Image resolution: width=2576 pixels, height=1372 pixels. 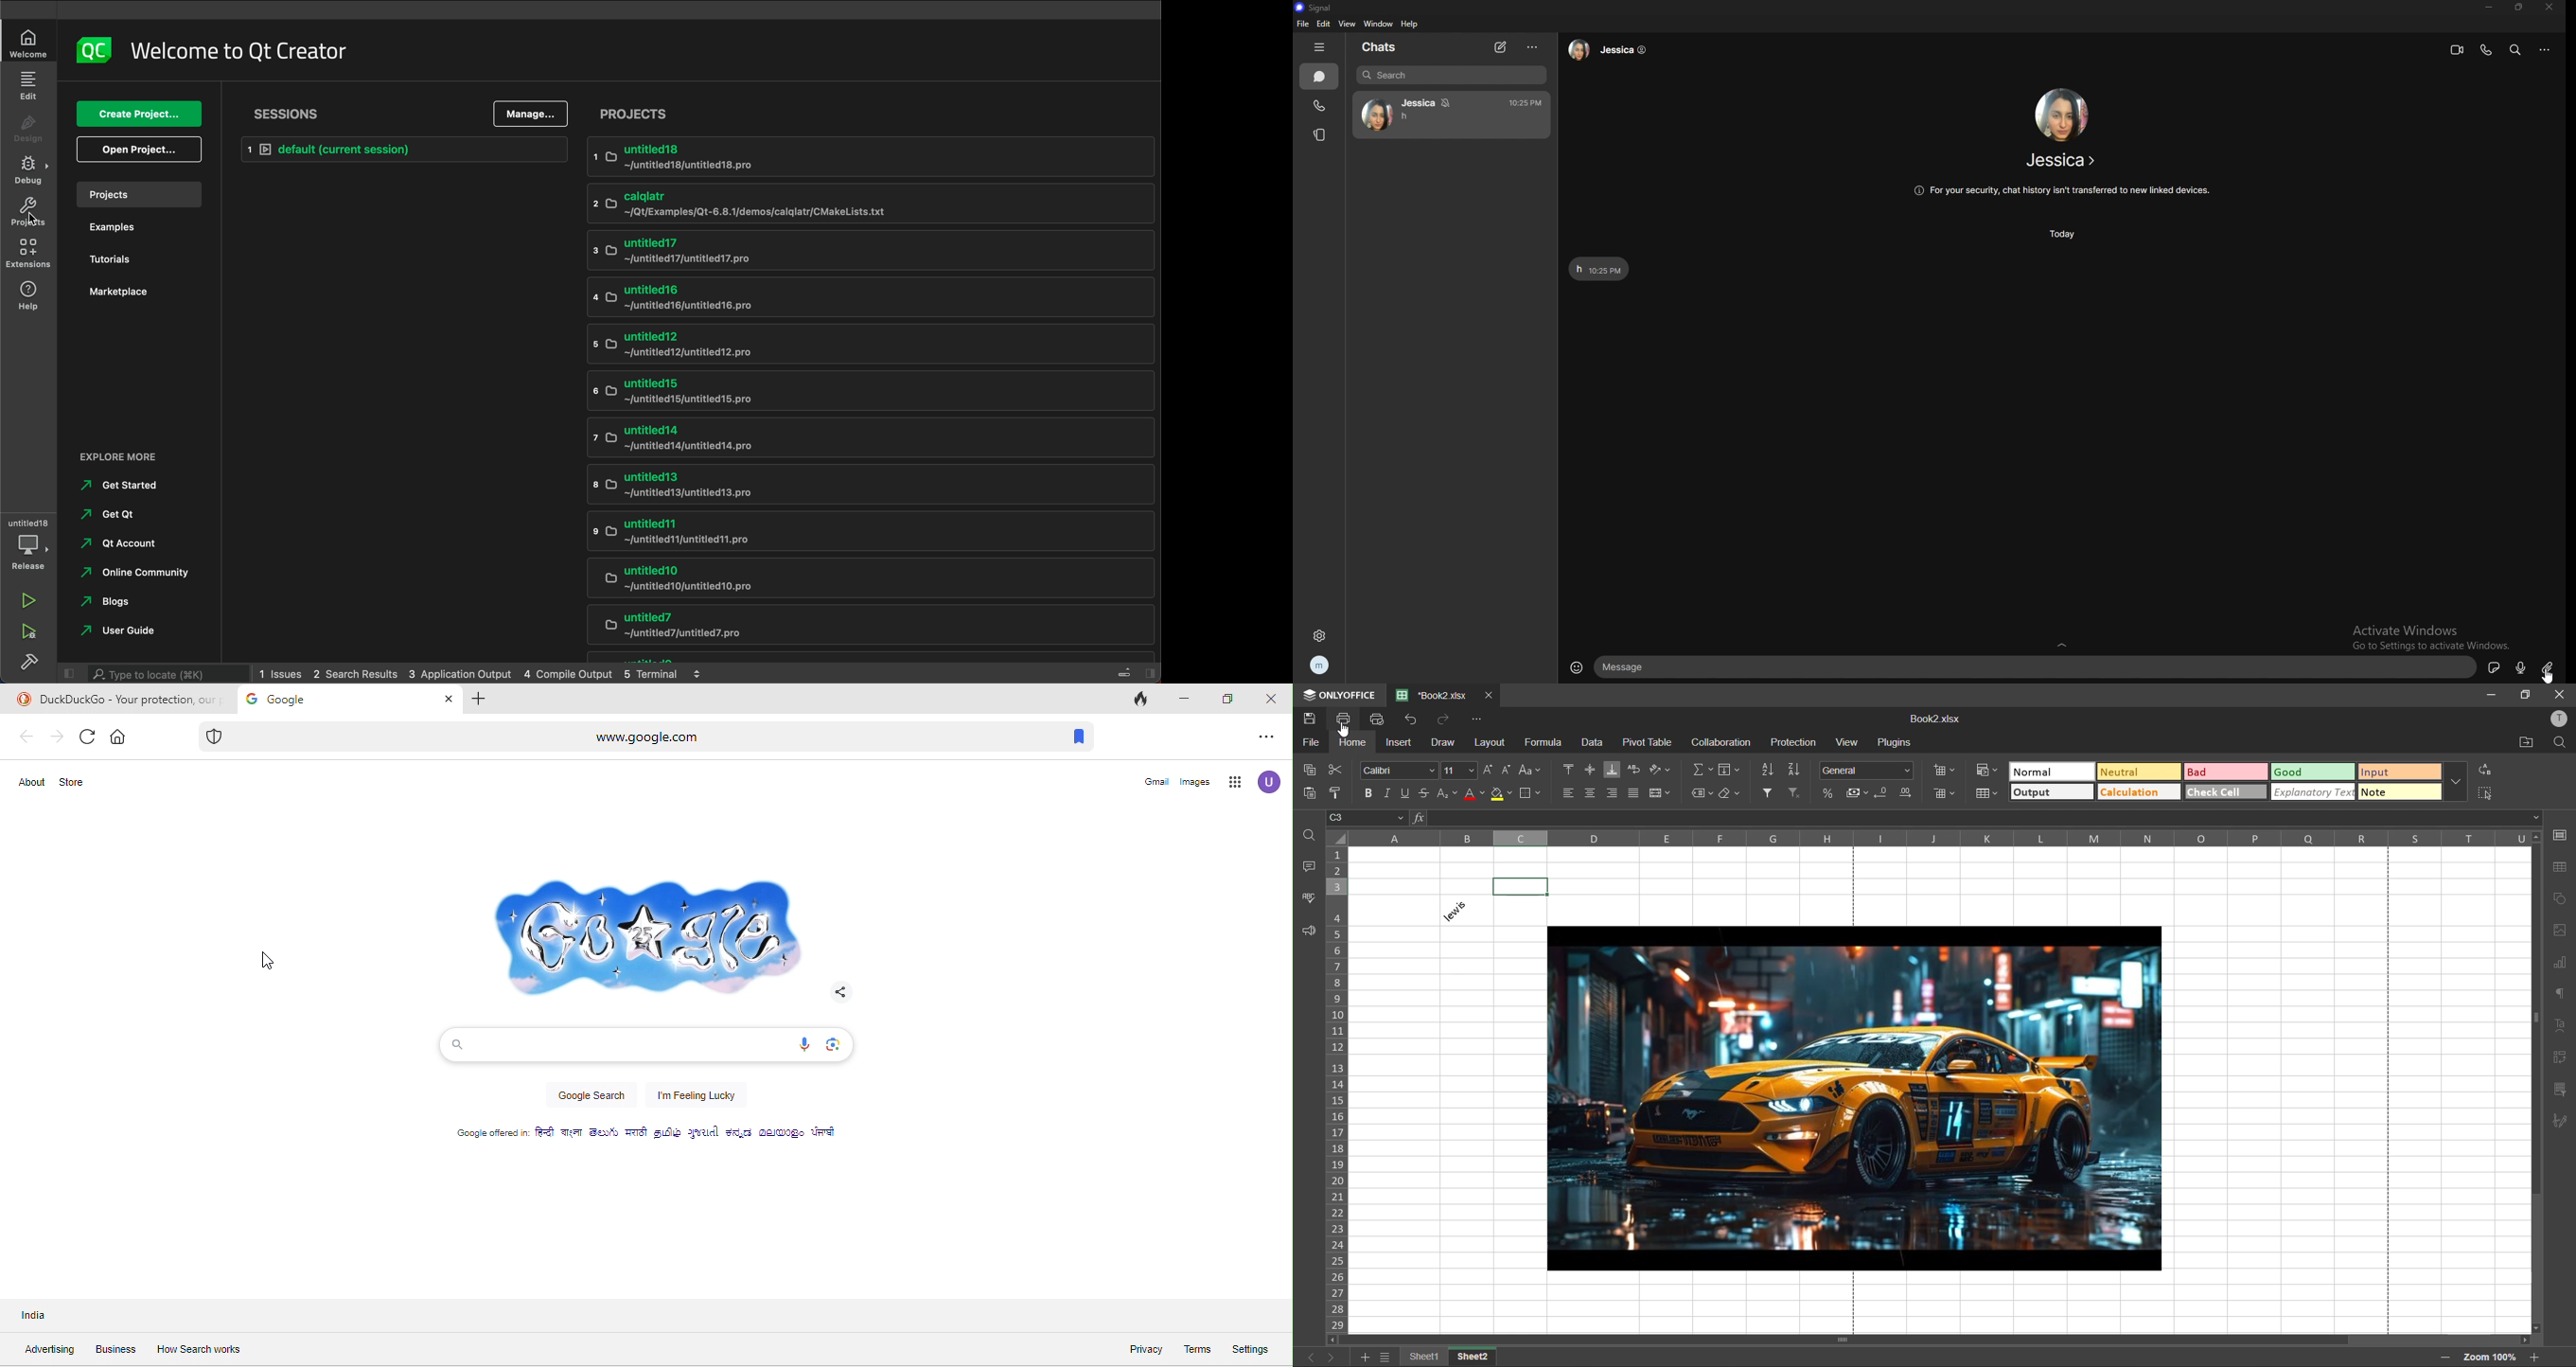 I want to click on sort ascending, so click(x=1796, y=769).